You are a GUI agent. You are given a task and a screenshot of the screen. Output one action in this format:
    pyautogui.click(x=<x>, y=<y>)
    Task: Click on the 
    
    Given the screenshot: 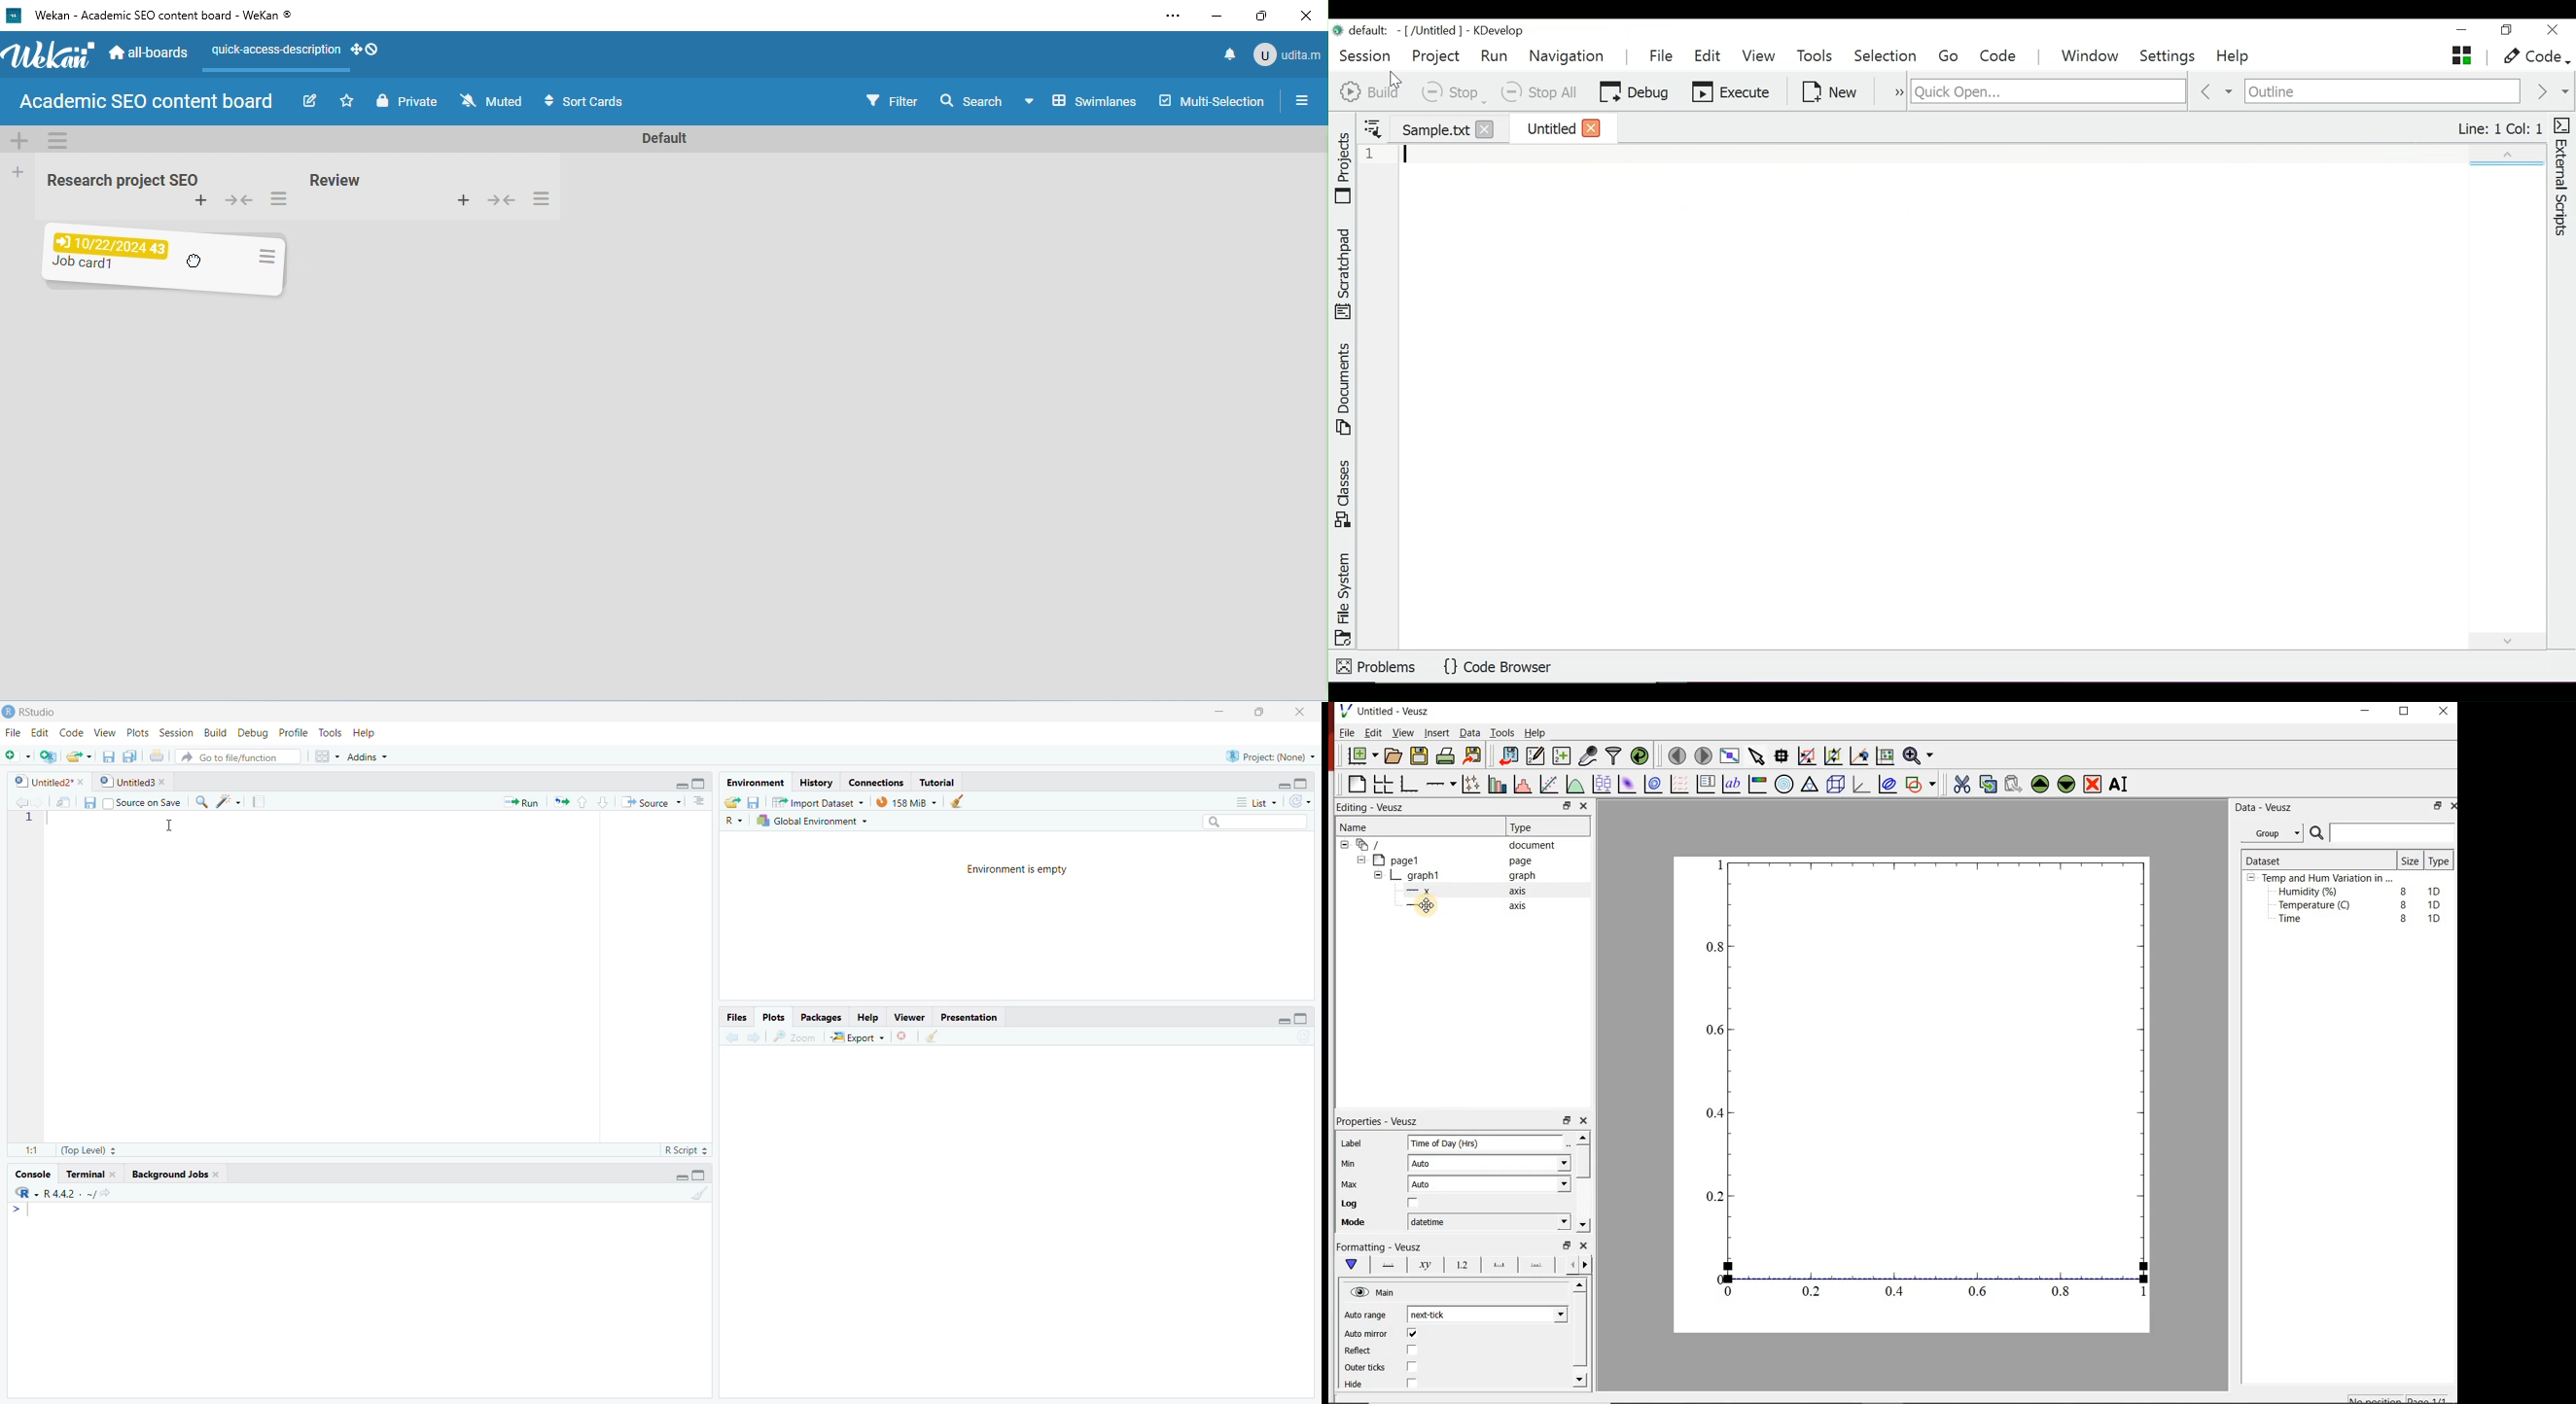 What is the action you would take?
    pyautogui.click(x=590, y=801)
    